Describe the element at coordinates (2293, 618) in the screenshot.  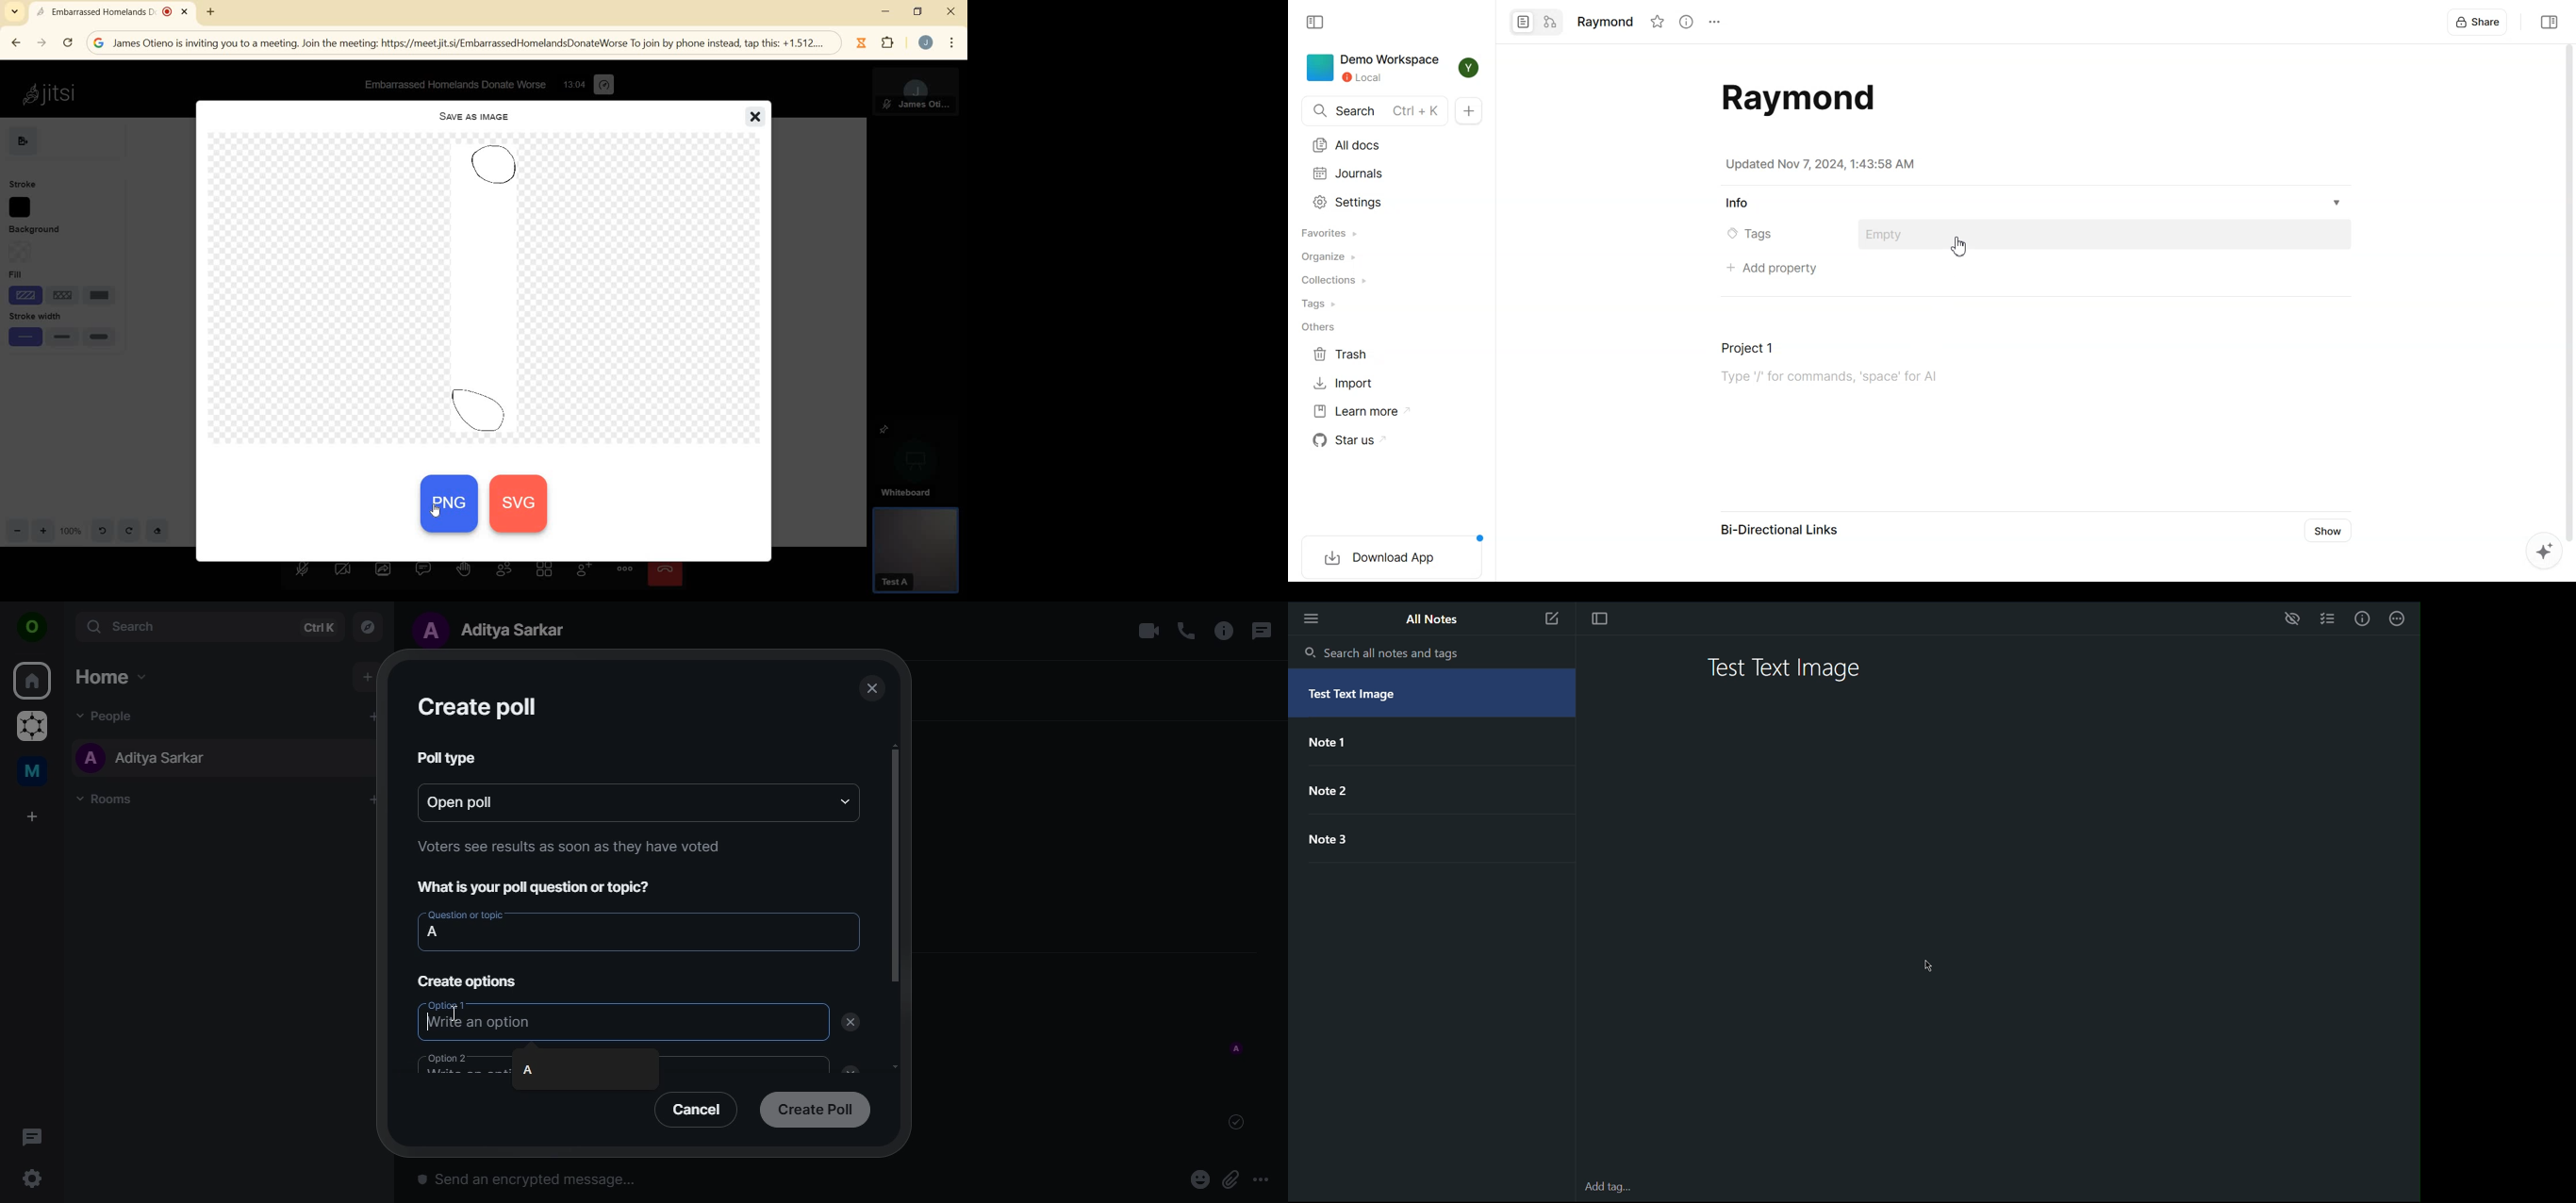
I see `Hide Markdown` at that location.